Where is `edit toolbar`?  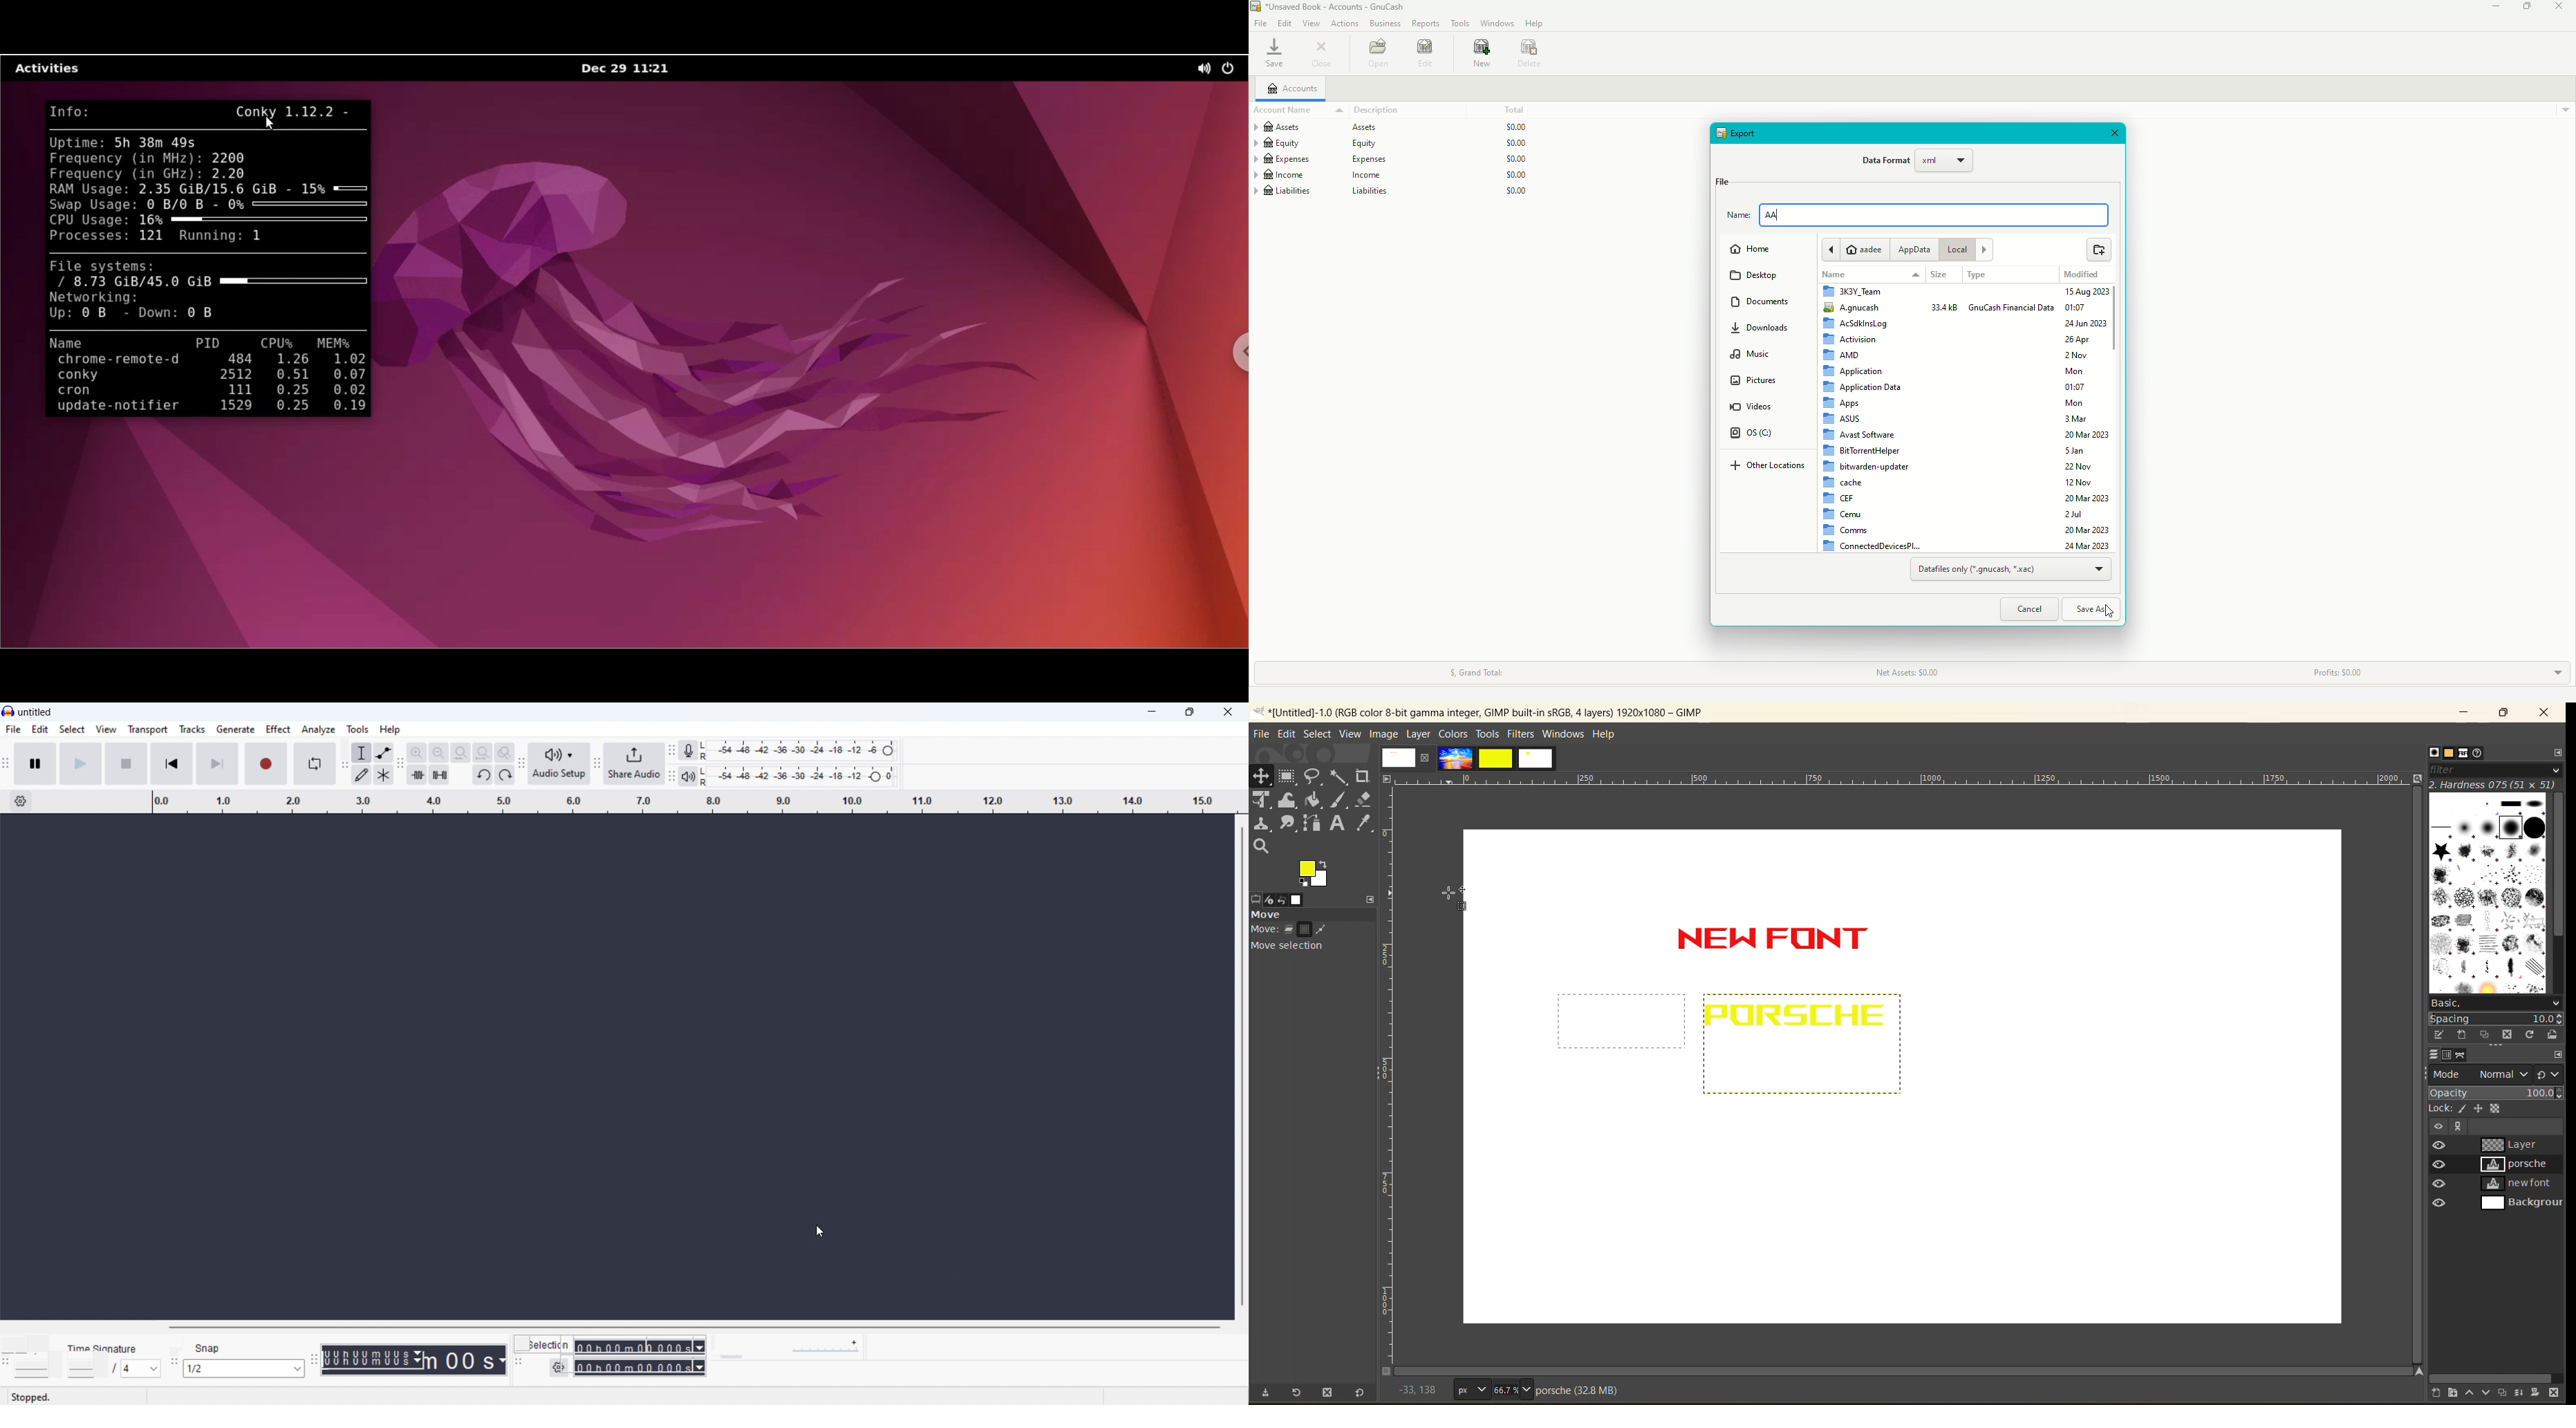 edit toolbar is located at coordinates (400, 766).